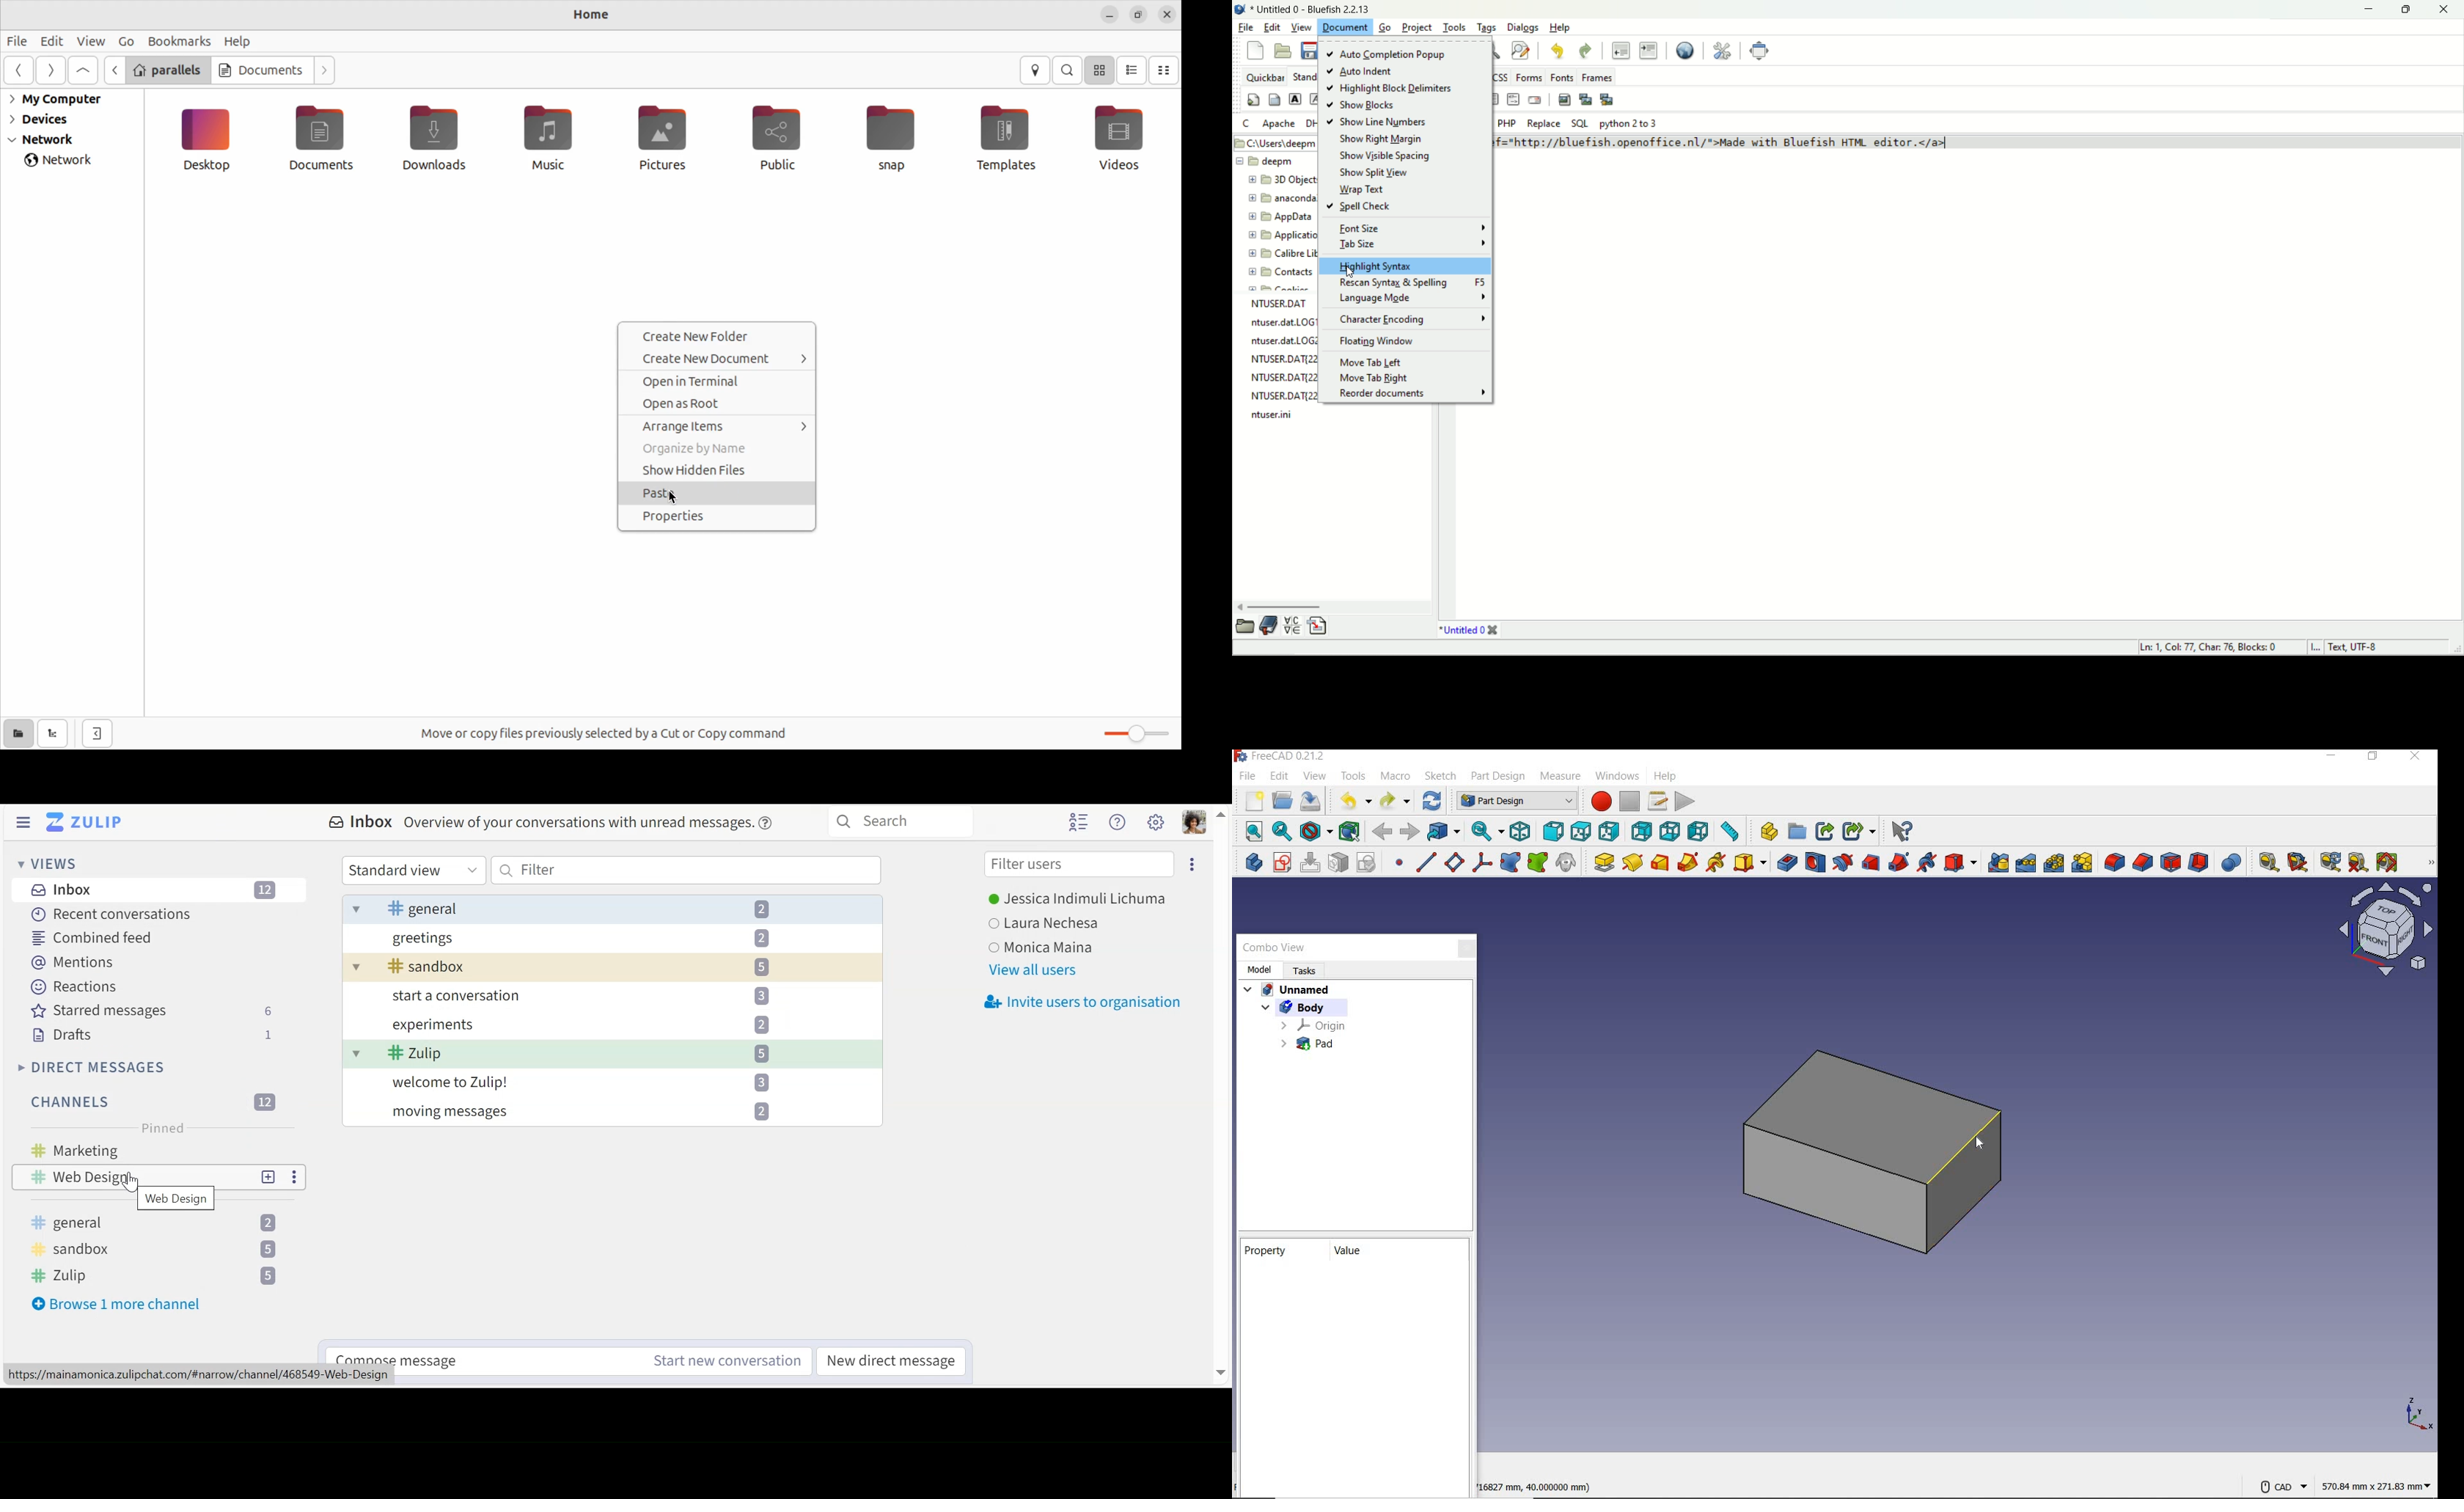  Describe the element at coordinates (1079, 822) in the screenshot. I see `Hide user list` at that location.